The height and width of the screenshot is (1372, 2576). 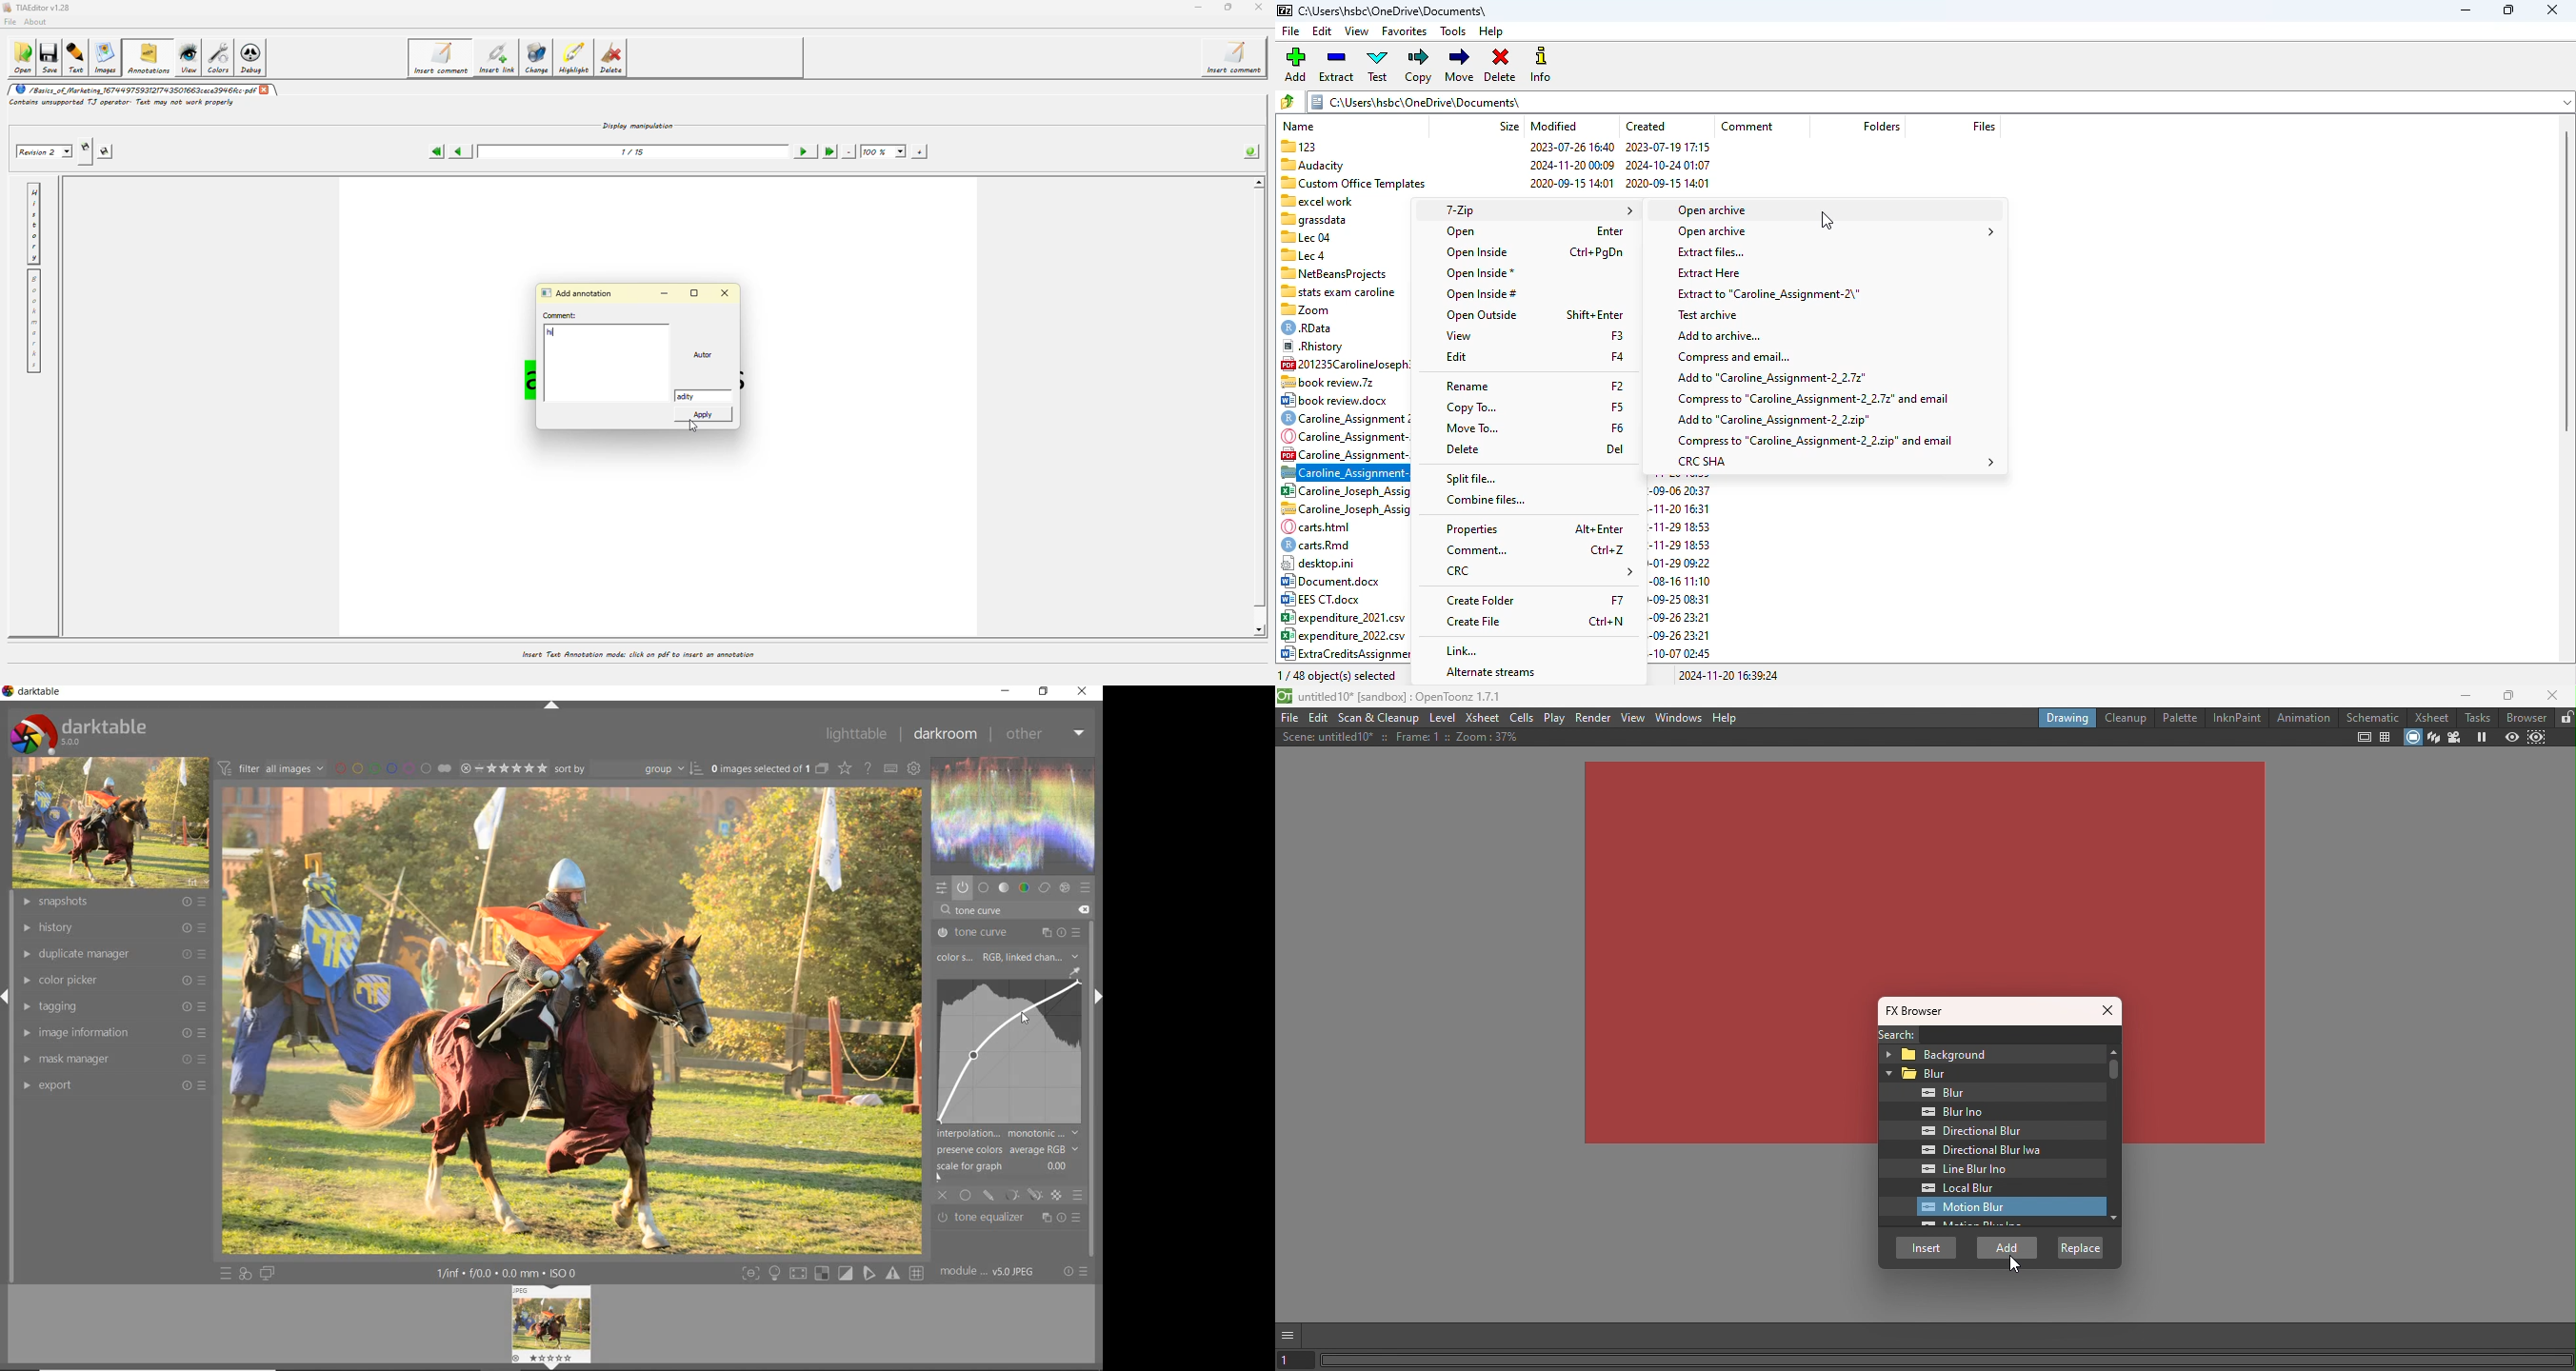 What do you see at coordinates (391, 768) in the screenshot?
I see `filter by image color label` at bounding box center [391, 768].